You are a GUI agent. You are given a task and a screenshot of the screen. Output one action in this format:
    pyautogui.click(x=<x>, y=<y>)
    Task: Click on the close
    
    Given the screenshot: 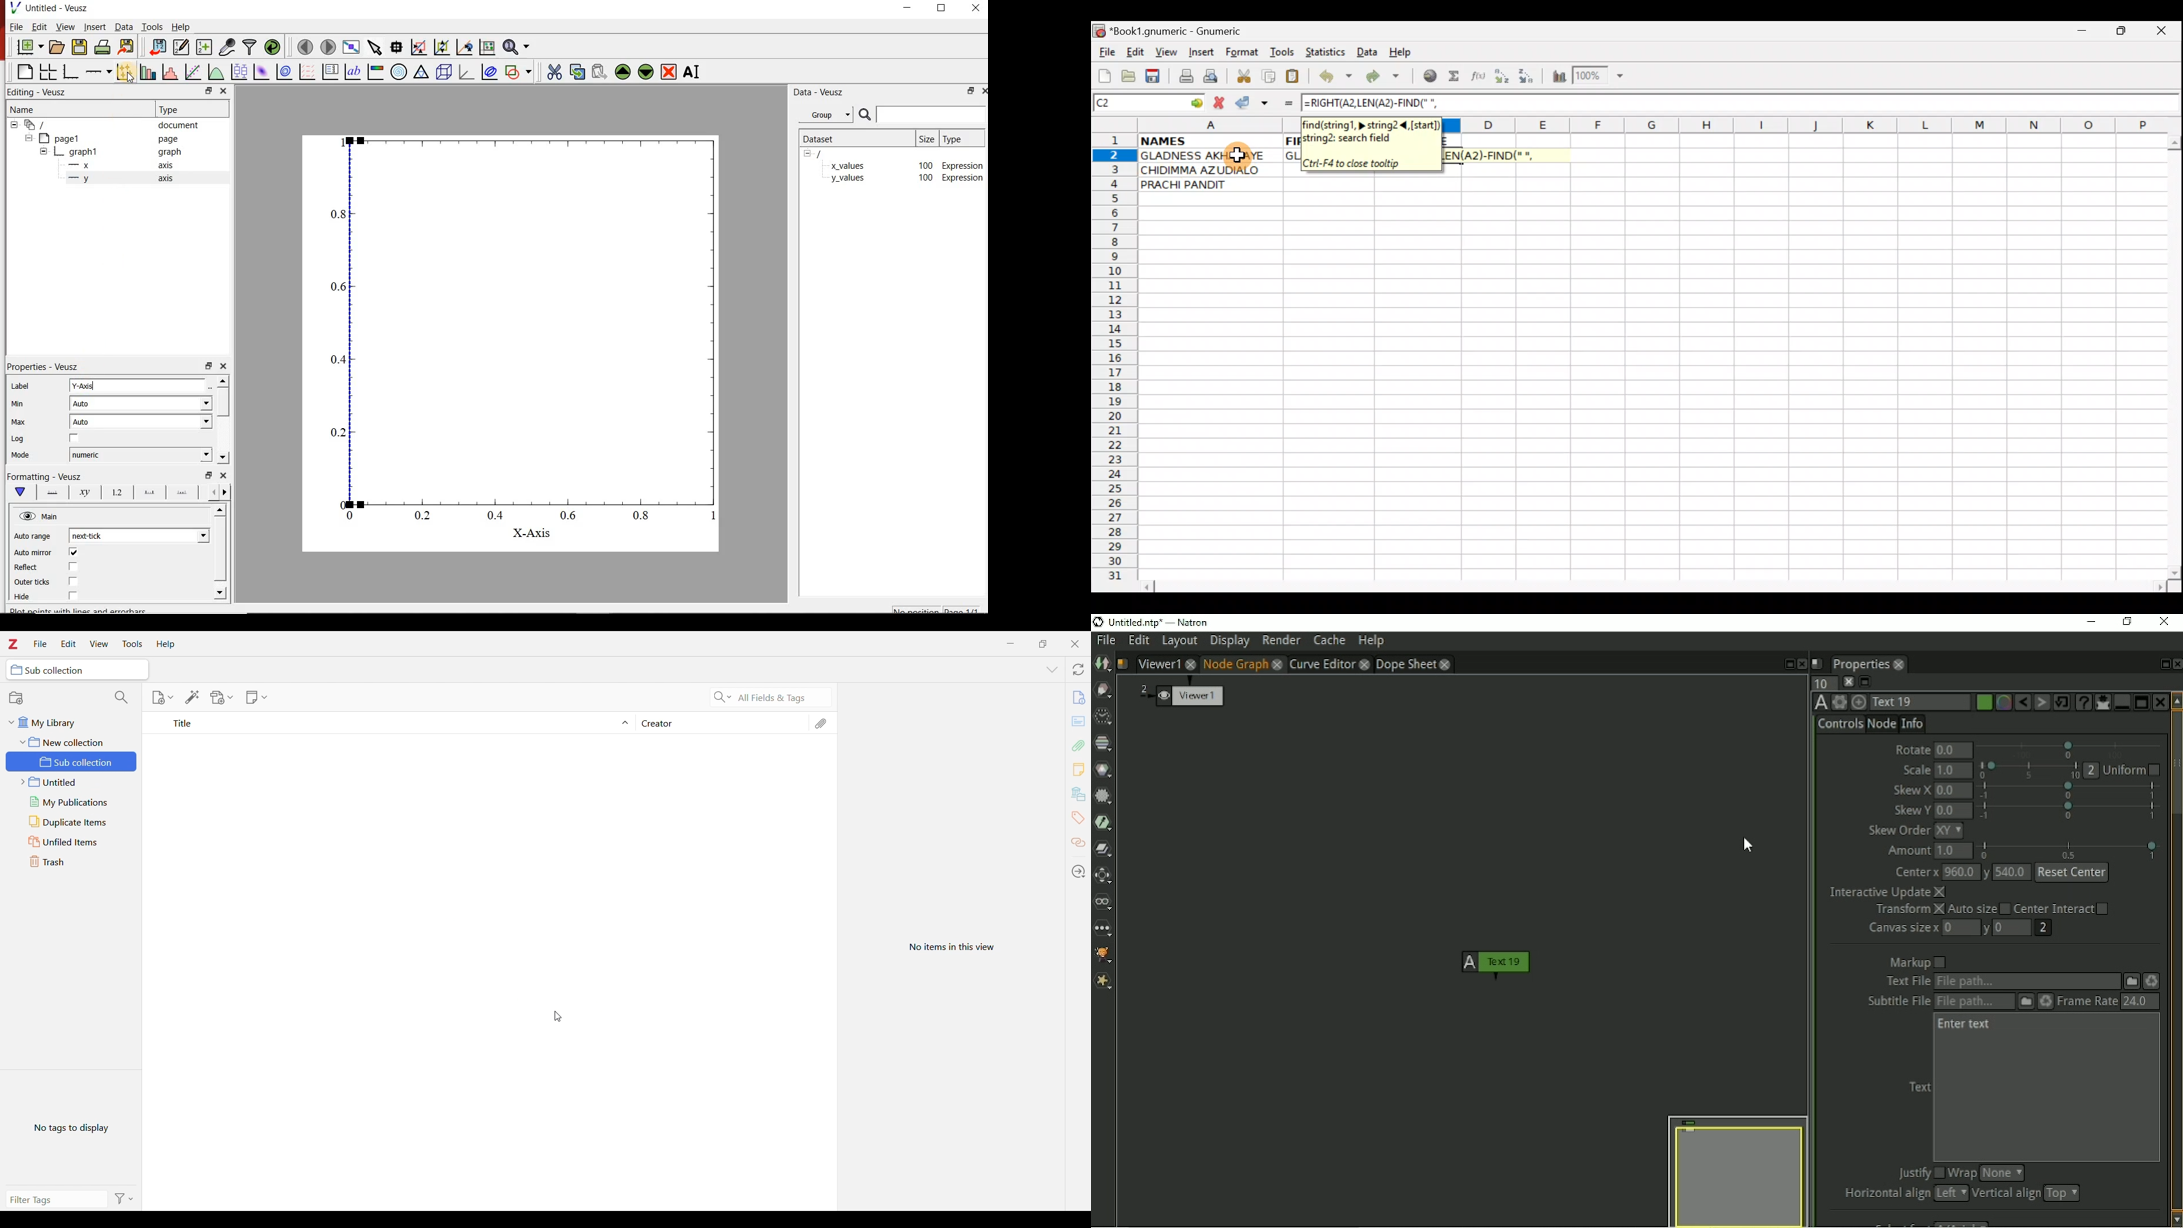 What is the action you would take?
    pyautogui.click(x=224, y=475)
    